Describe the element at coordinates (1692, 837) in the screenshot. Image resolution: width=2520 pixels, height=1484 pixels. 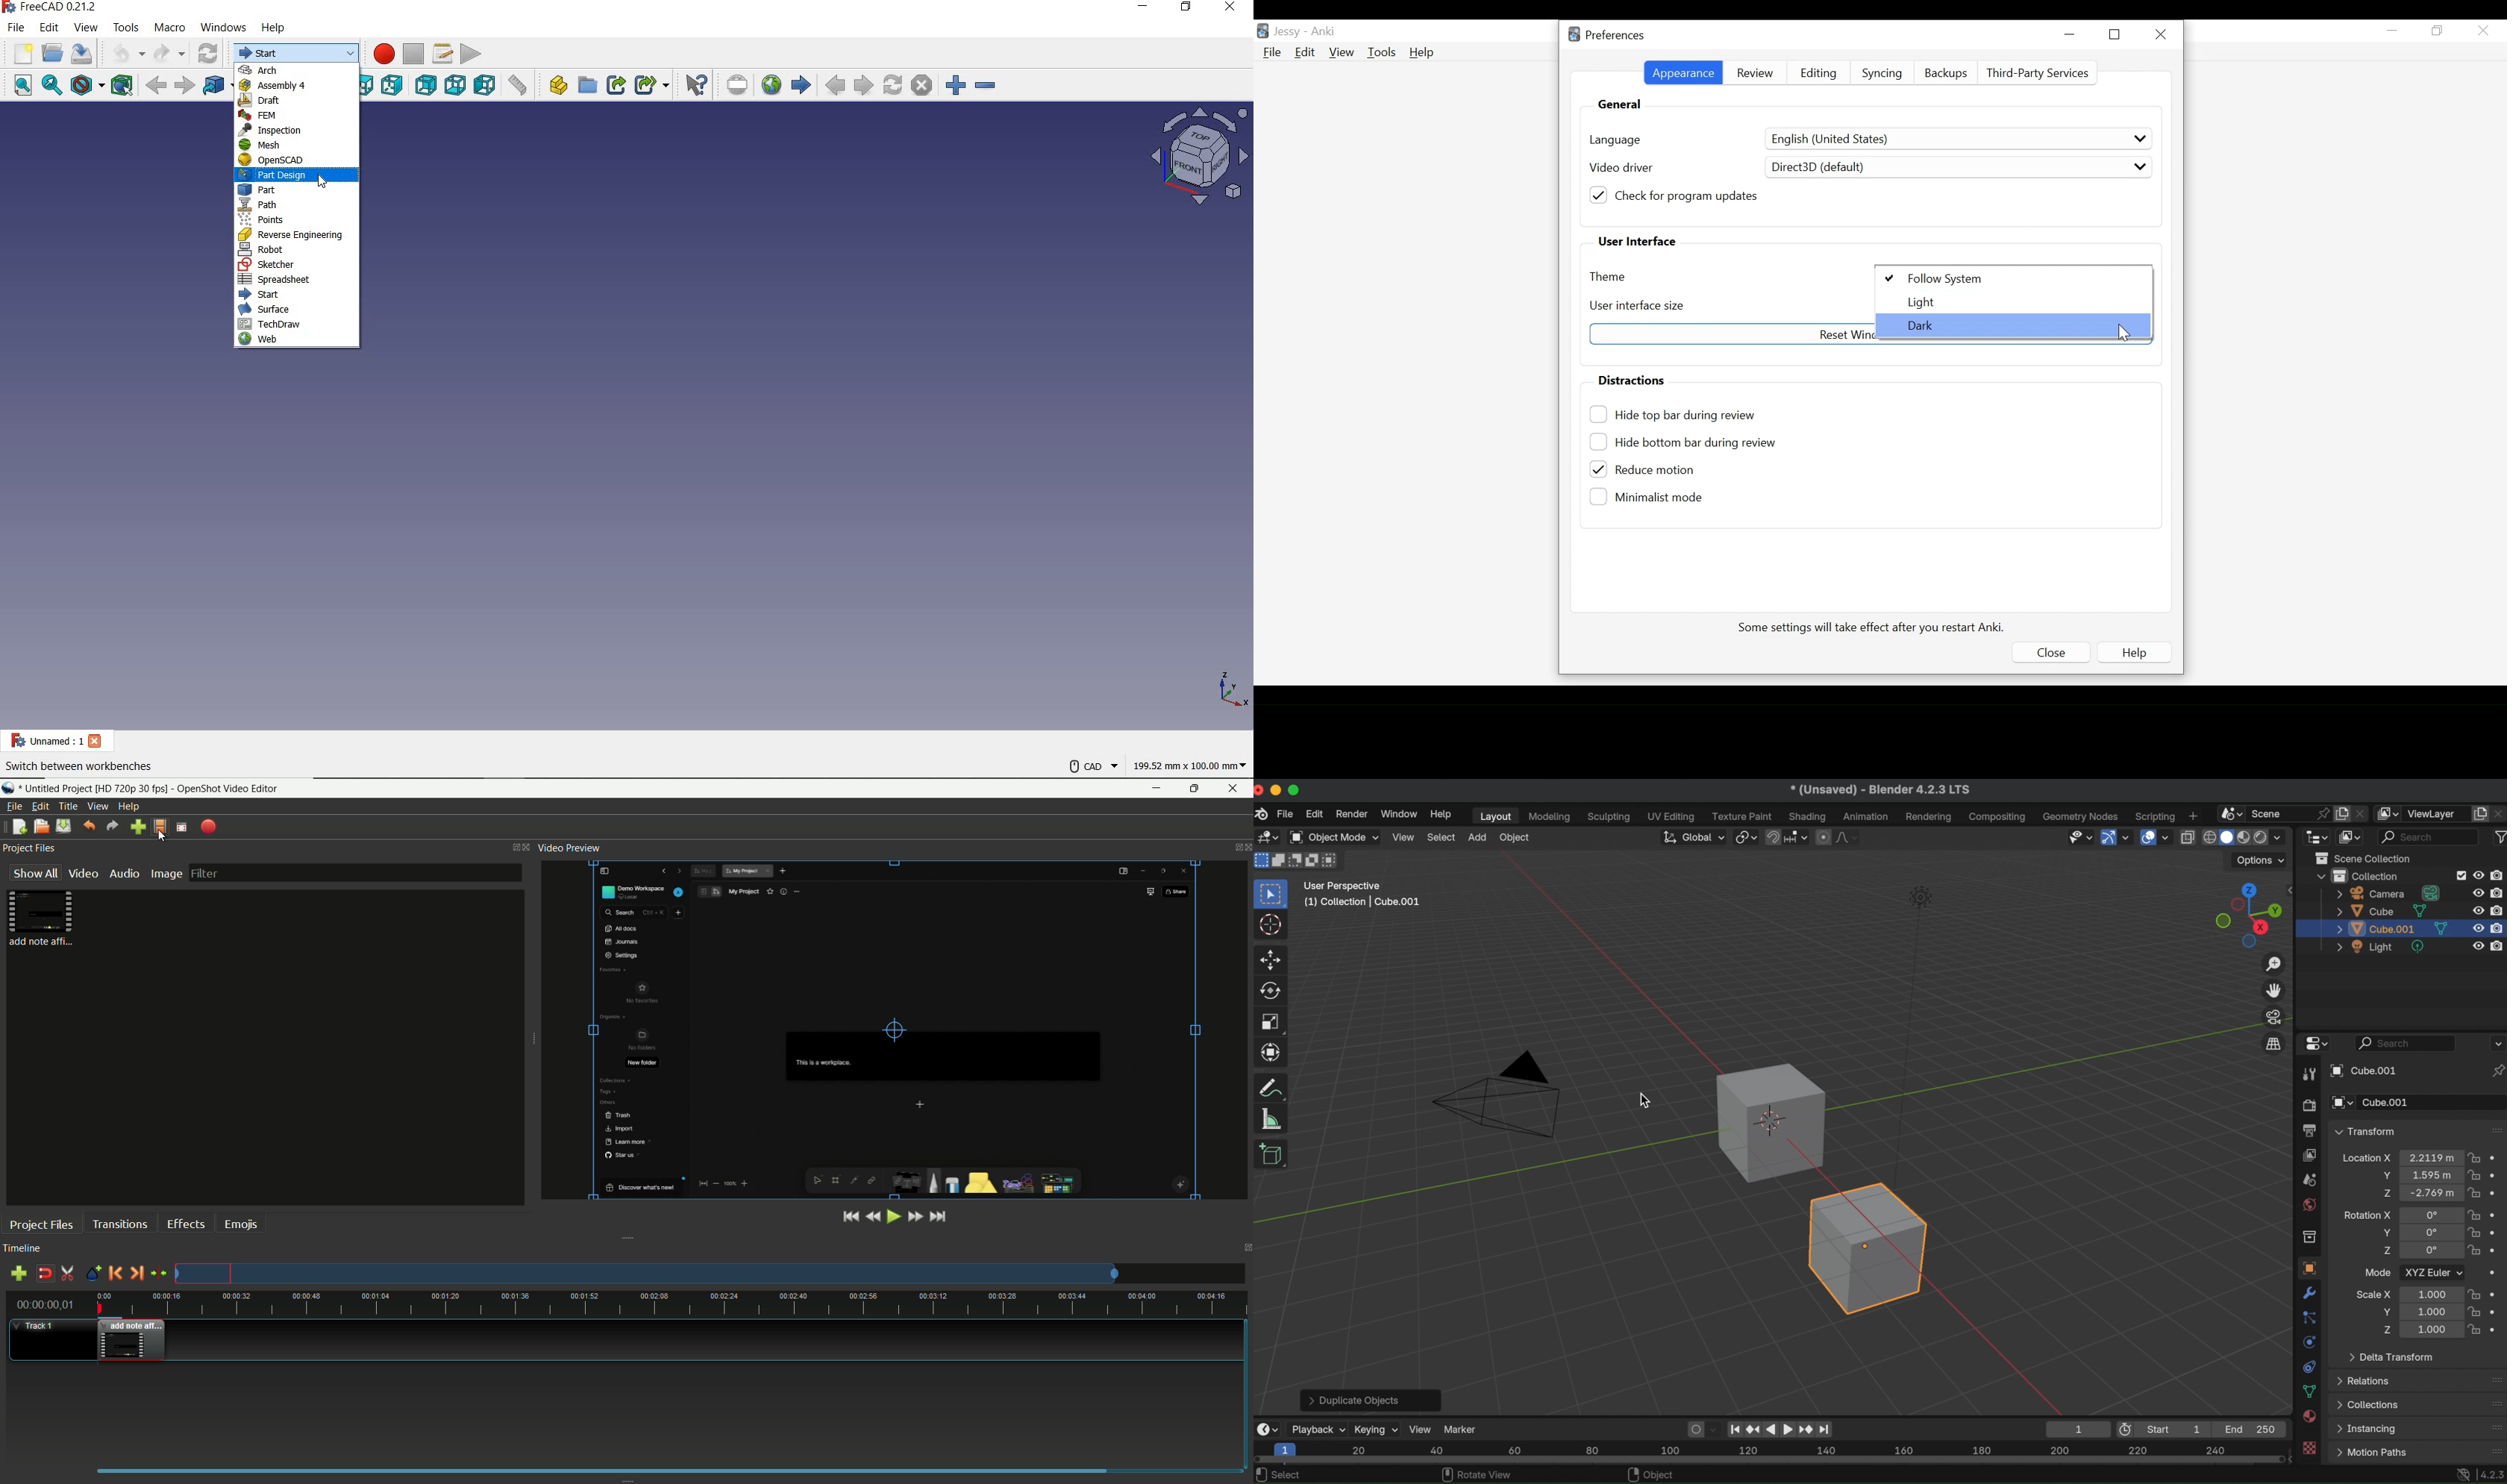
I see `transforming orientation global` at that location.